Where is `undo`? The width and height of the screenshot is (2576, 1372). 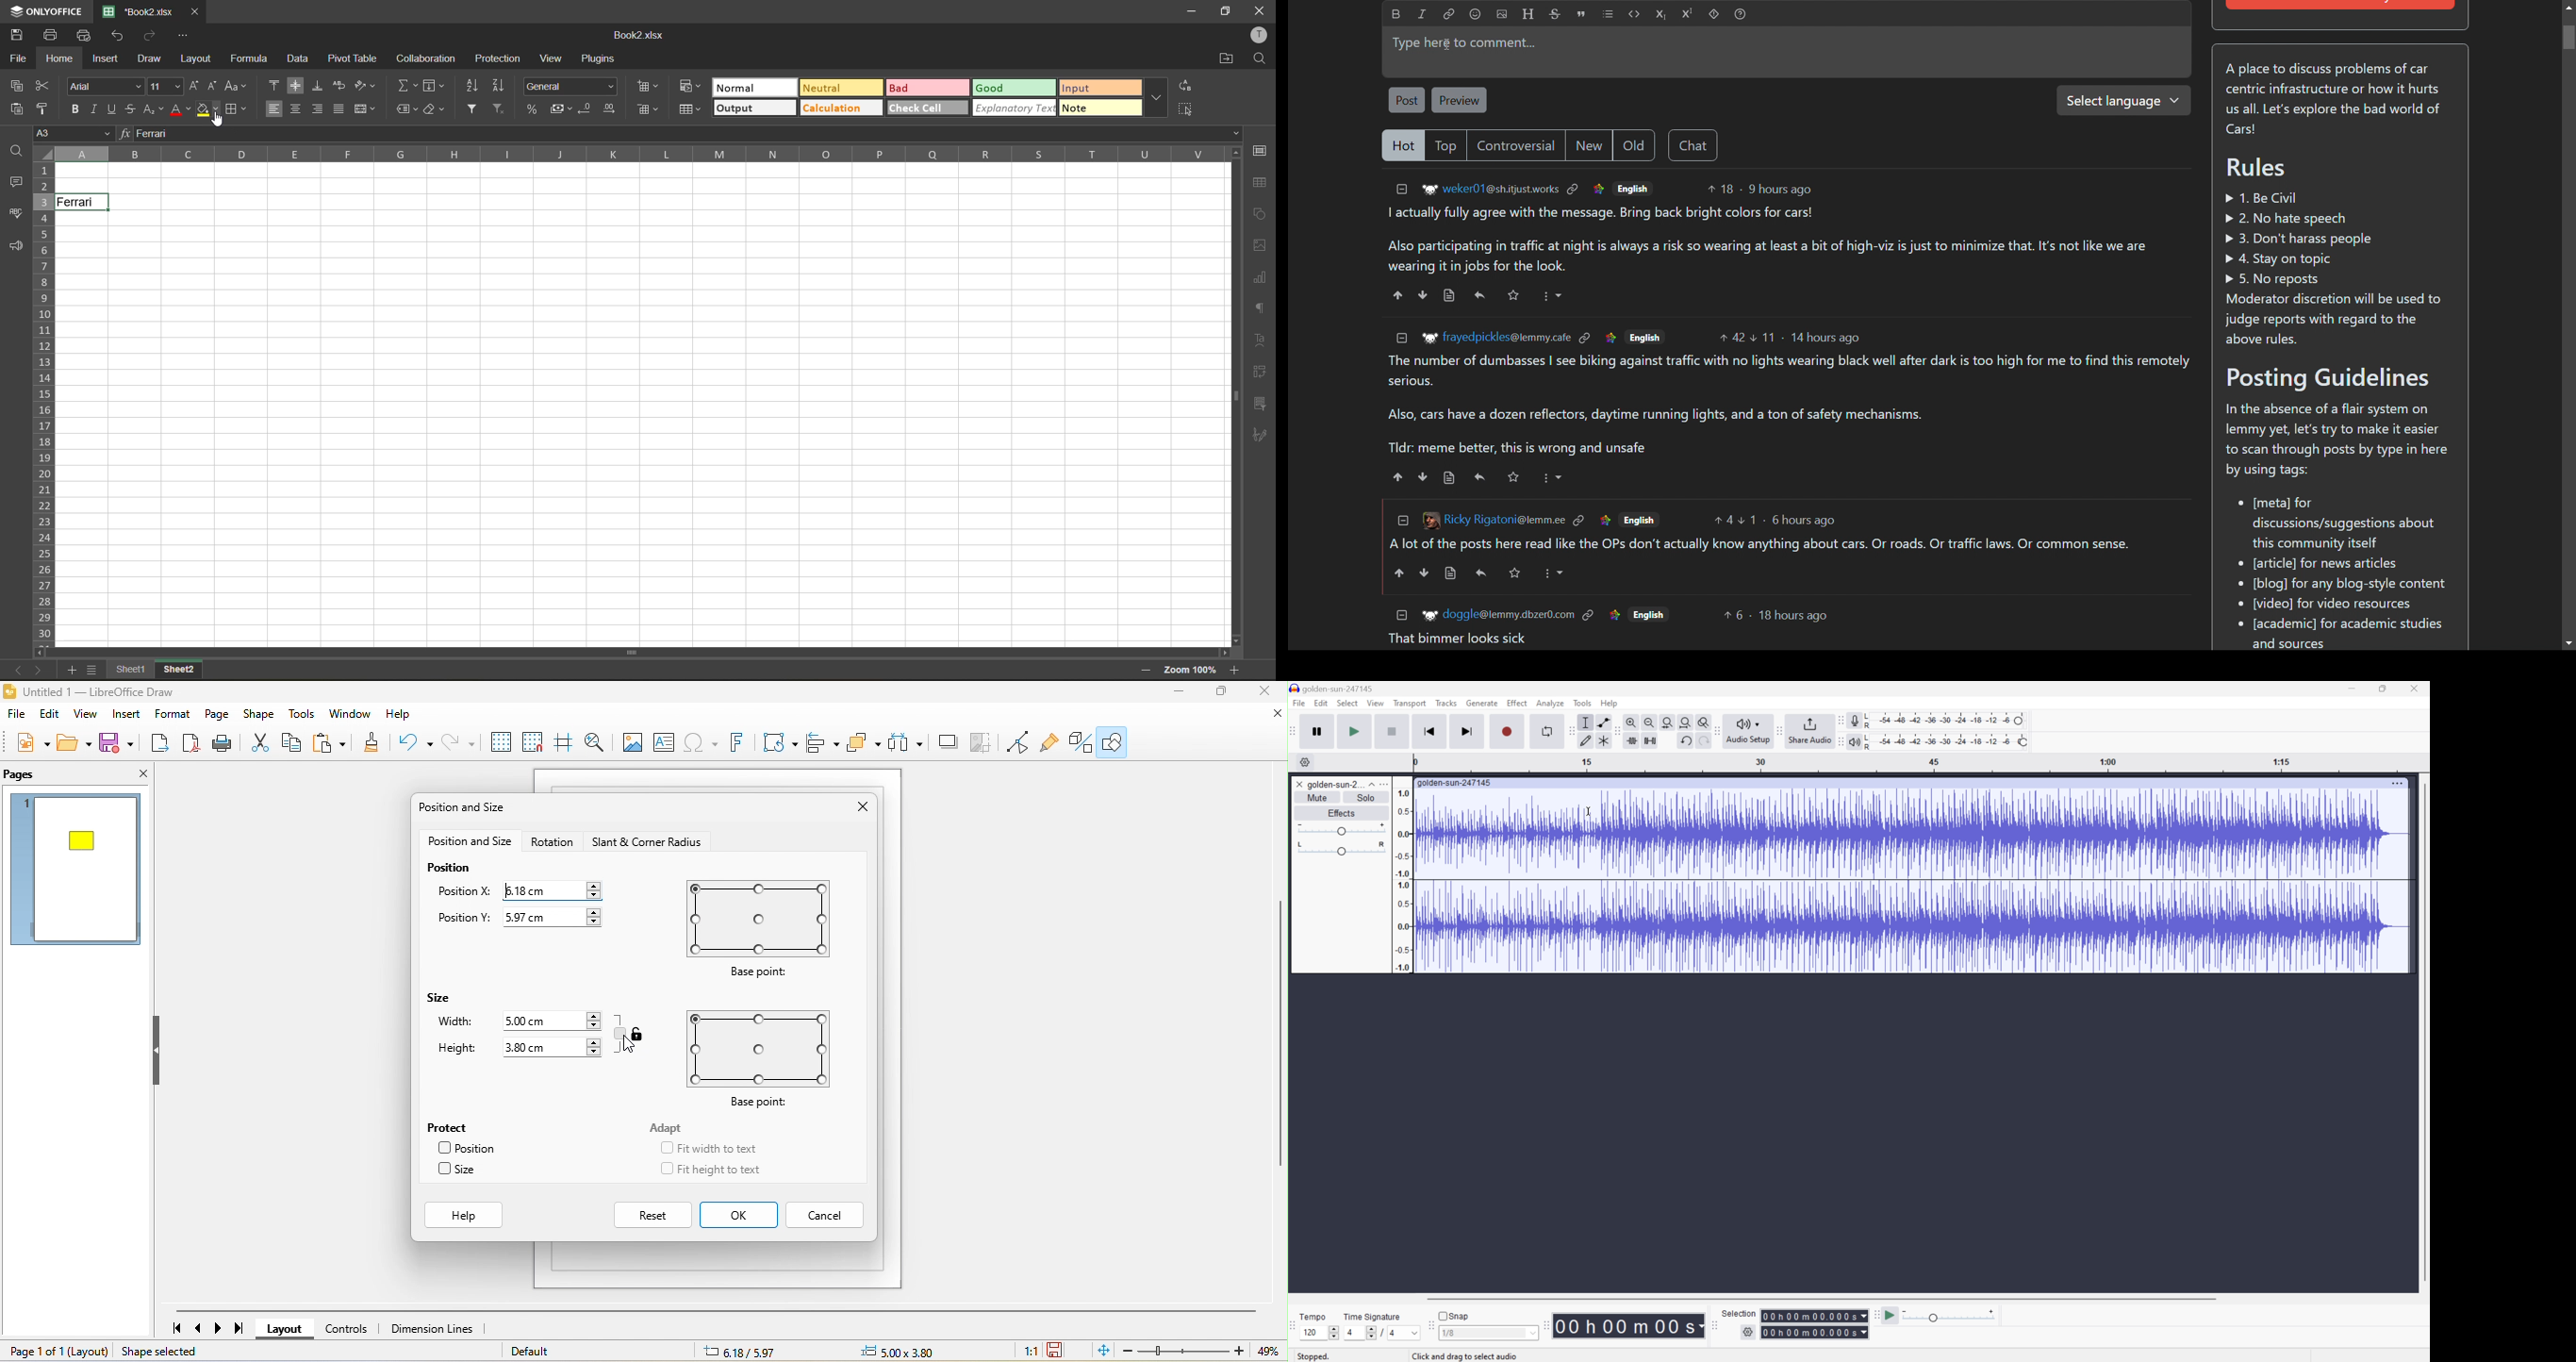 undo is located at coordinates (412, 742).